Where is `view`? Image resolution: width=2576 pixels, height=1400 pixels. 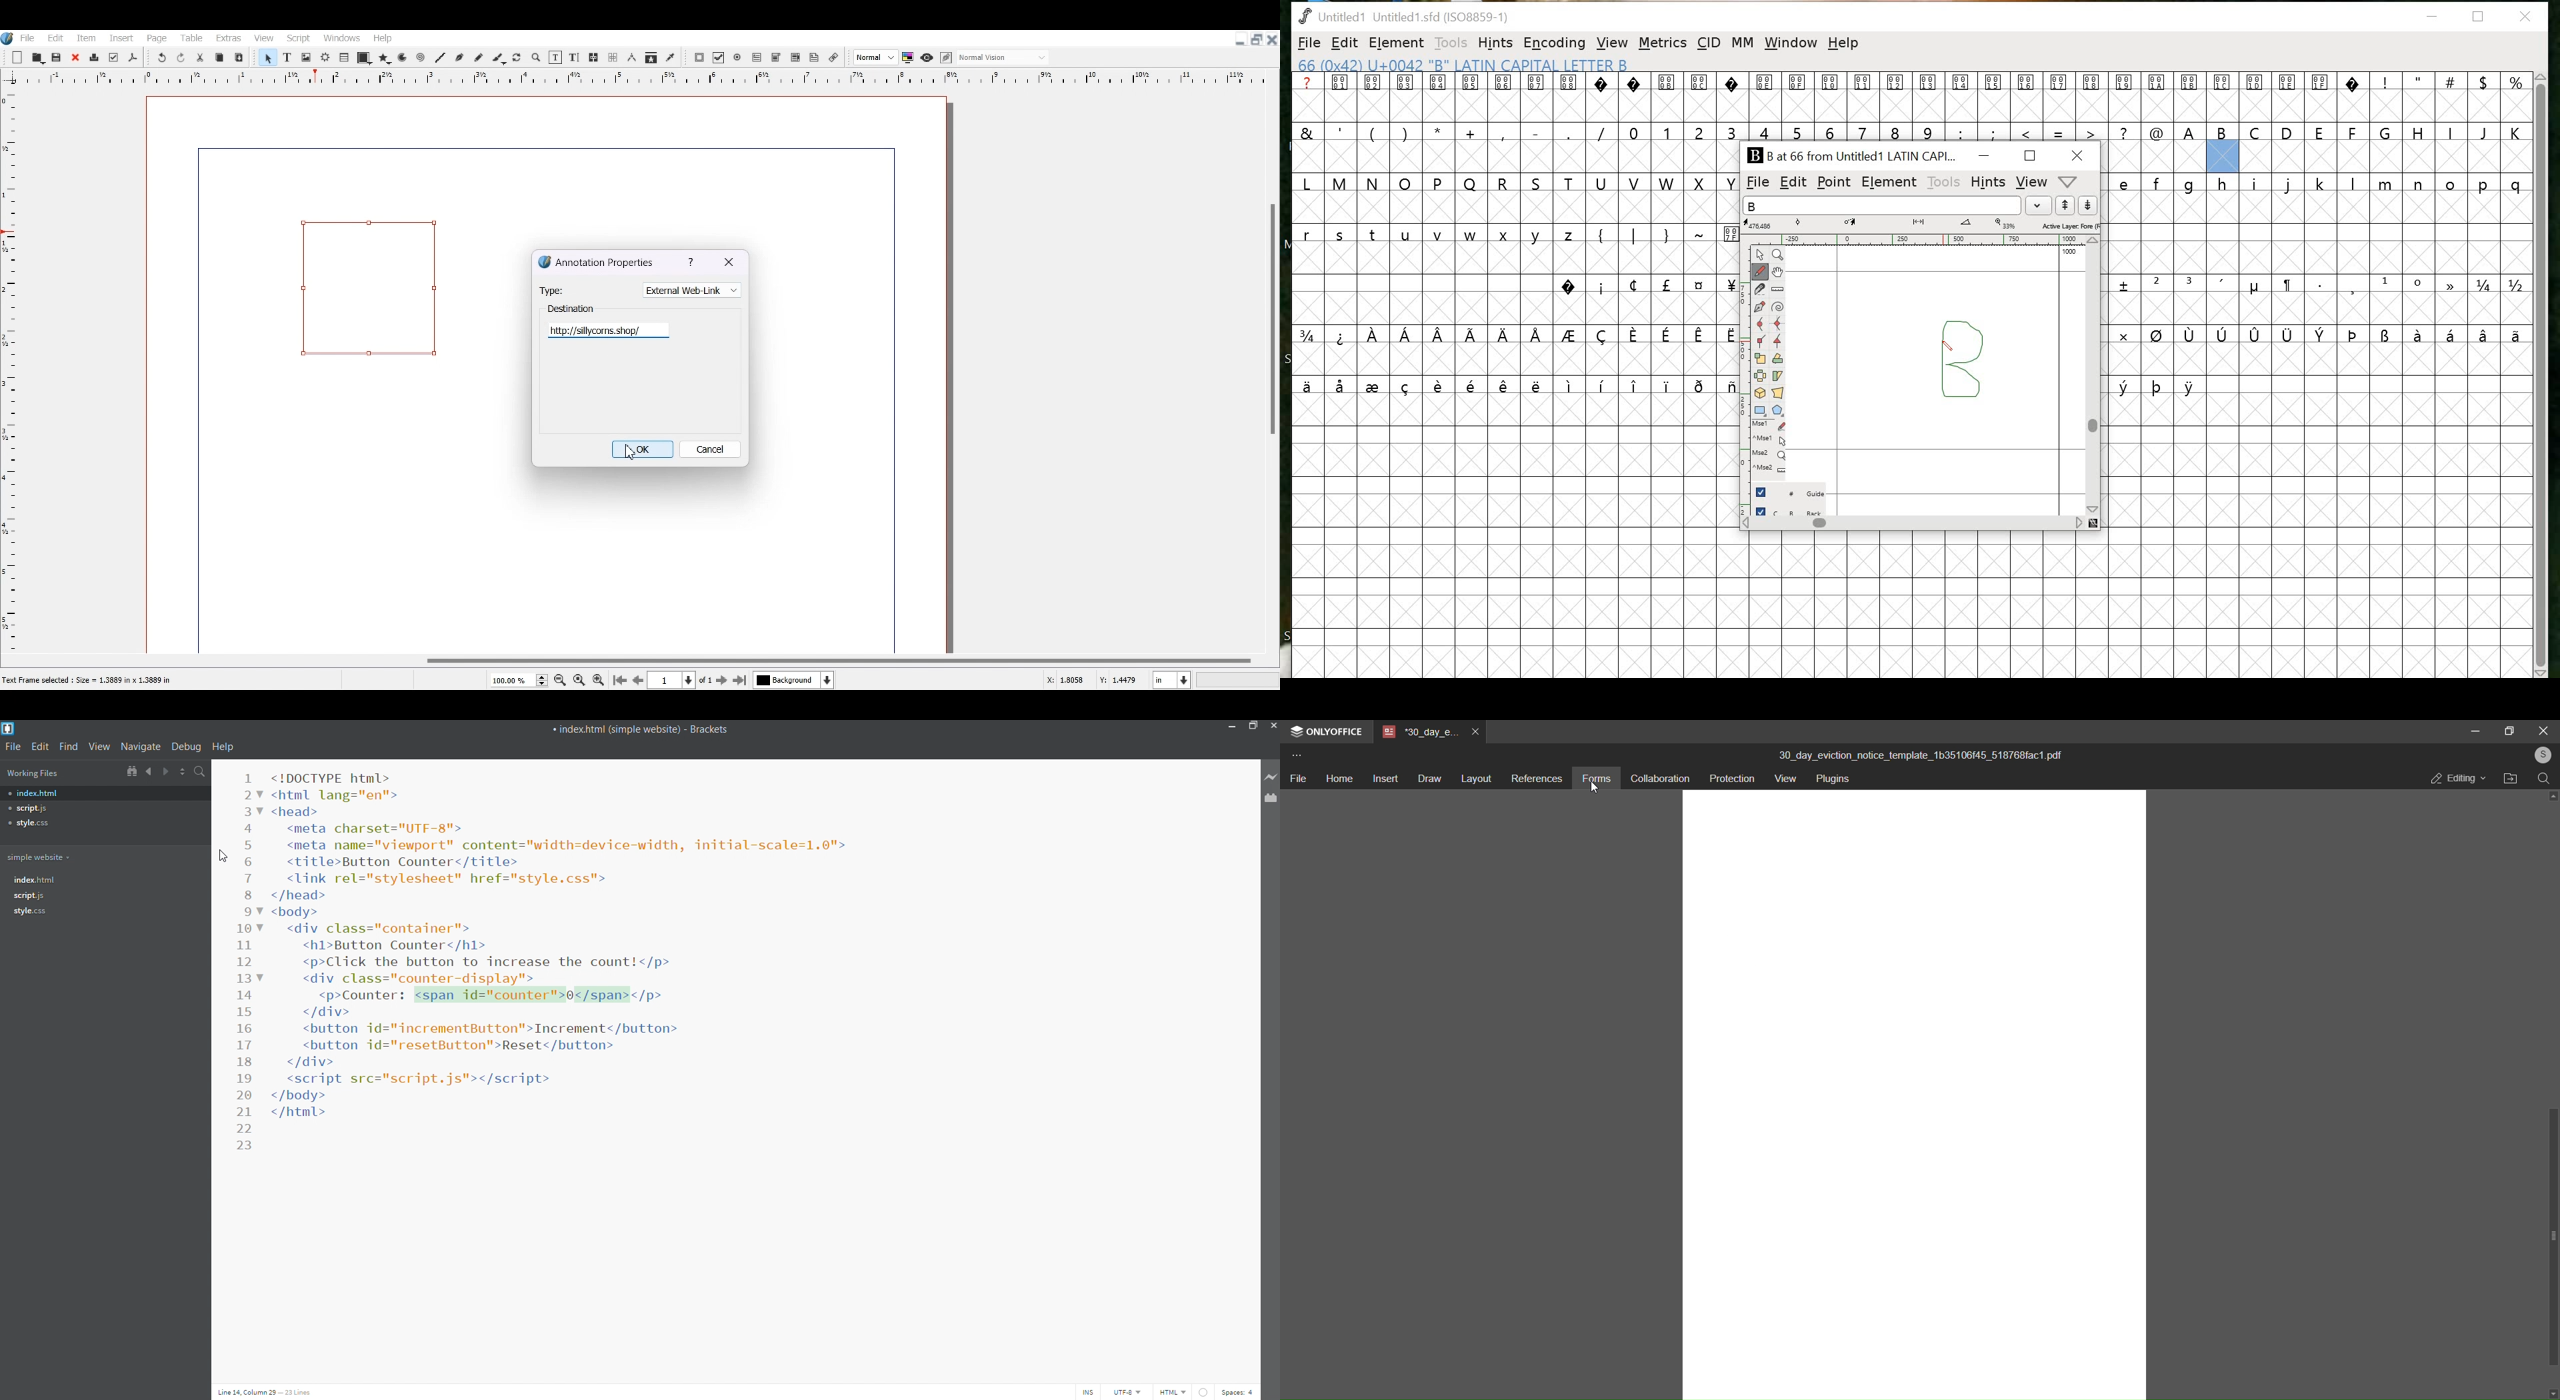
view is located at coordinates (102, 747).